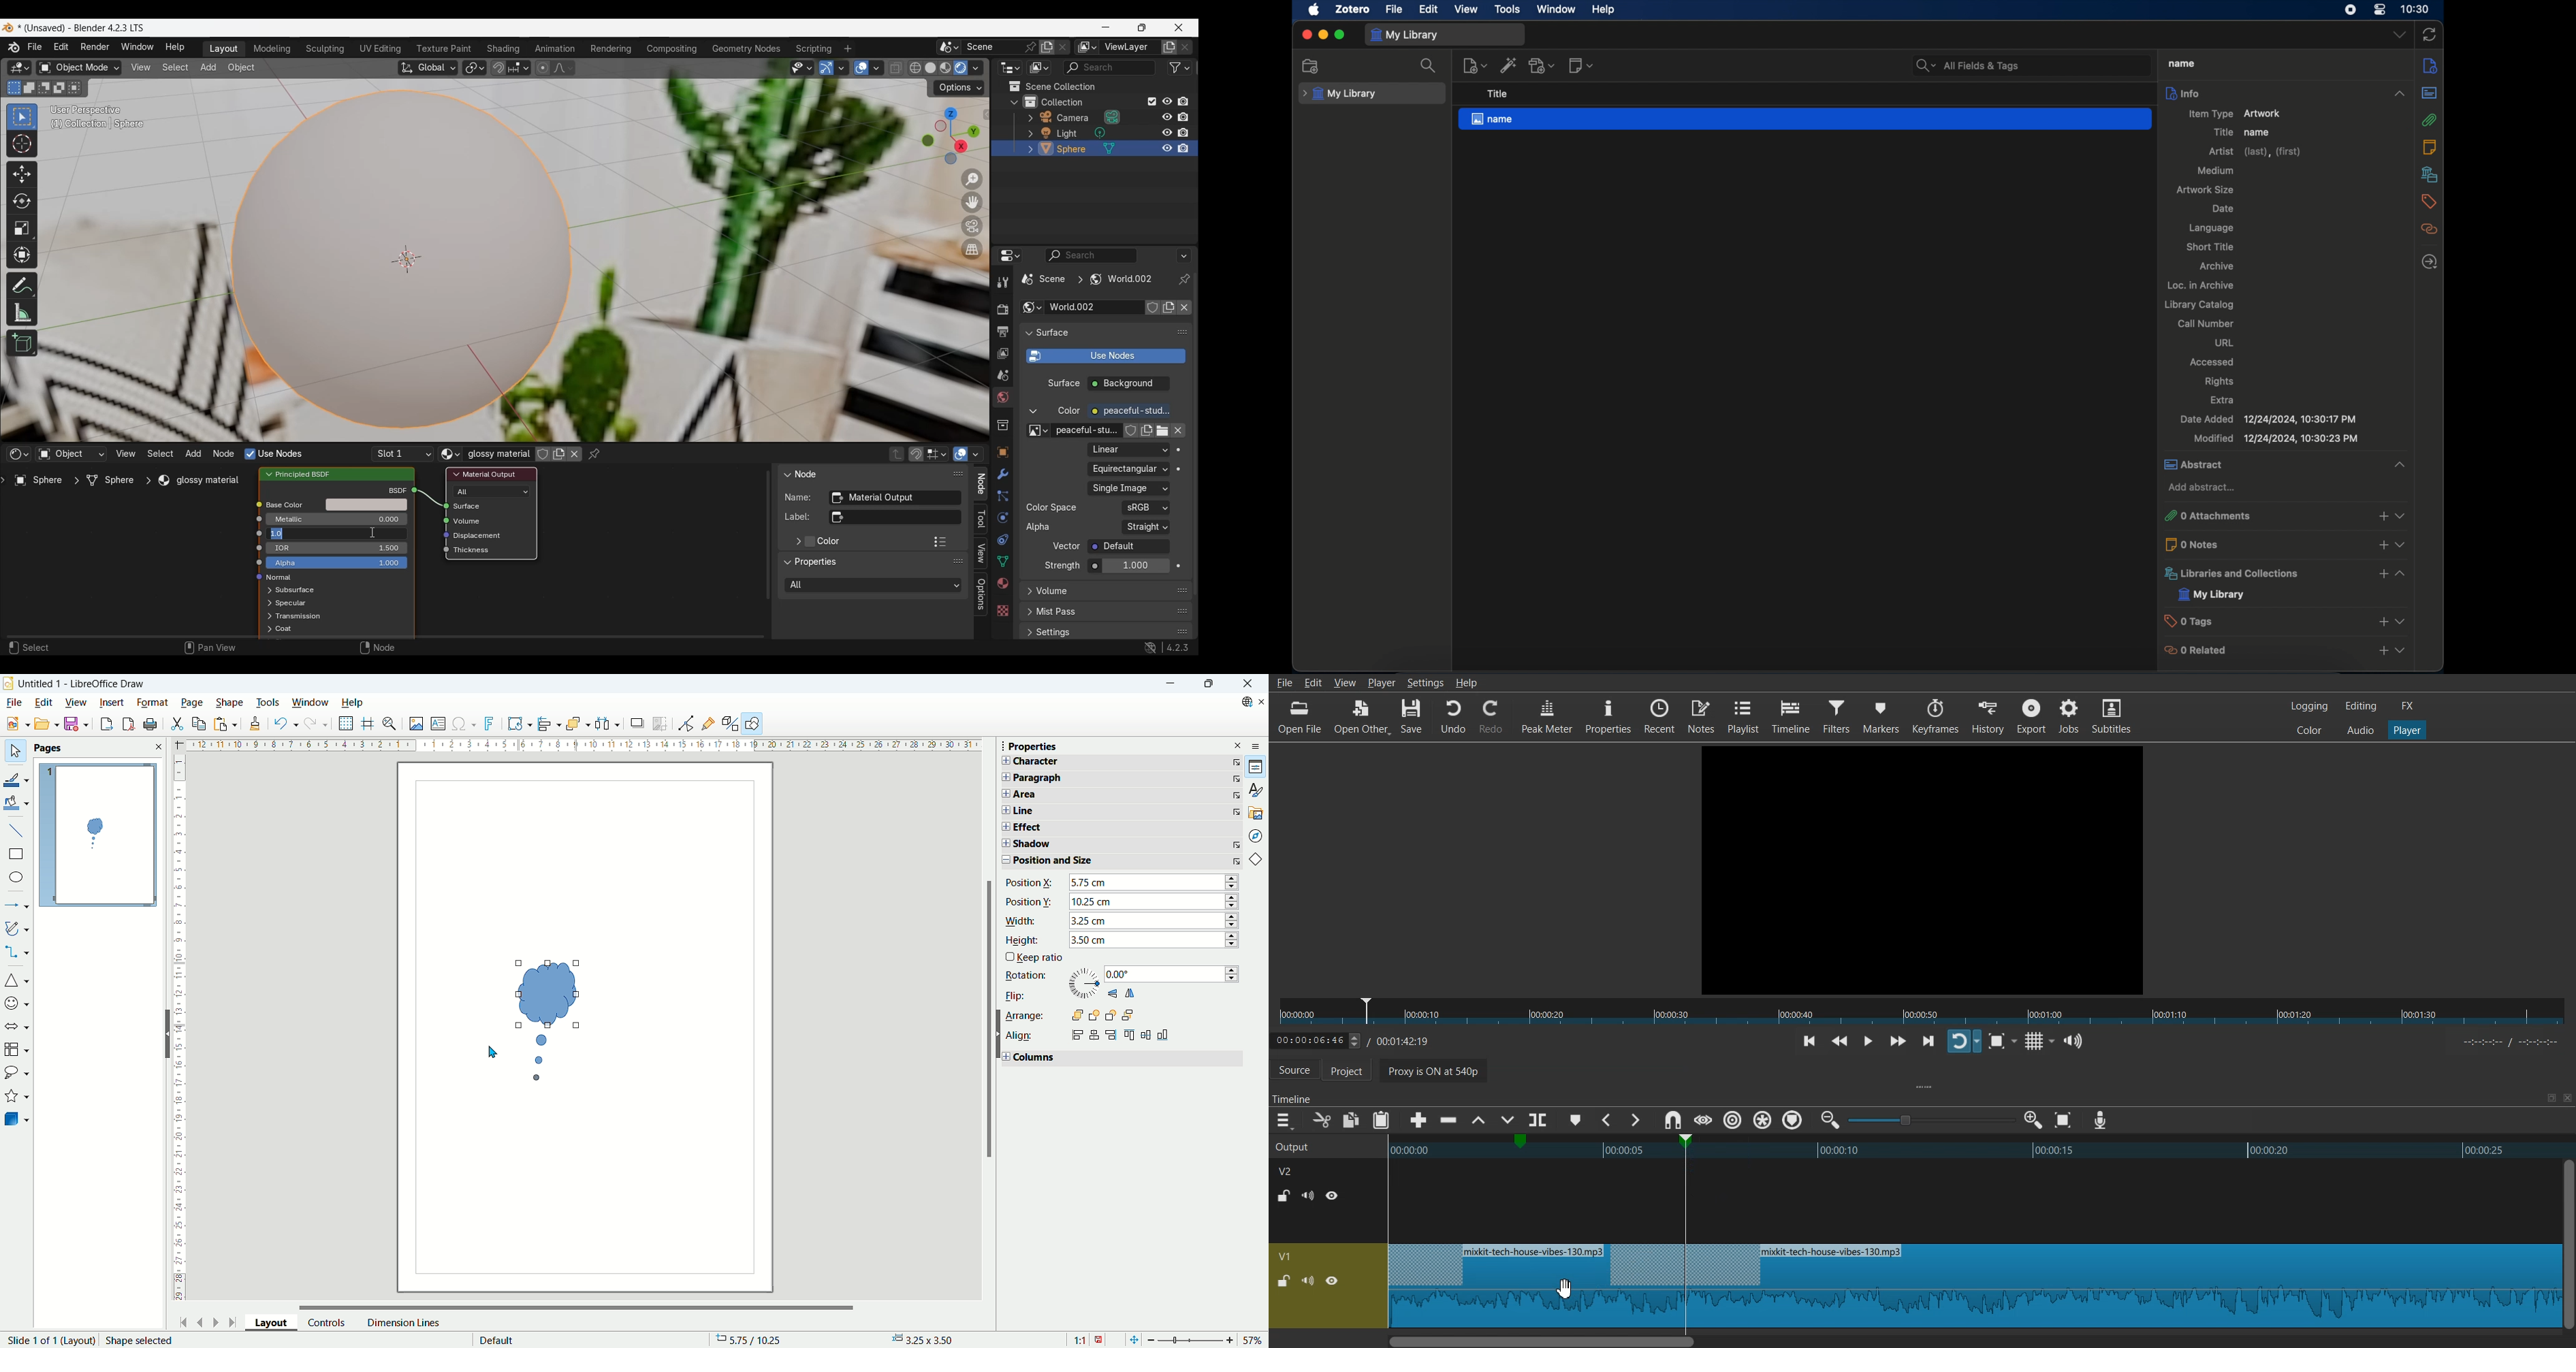 The width and height of the screenshot is (2576, 1372). Describe the element at coordinates (153, 702) in the screenshot. I see `format` at that location.